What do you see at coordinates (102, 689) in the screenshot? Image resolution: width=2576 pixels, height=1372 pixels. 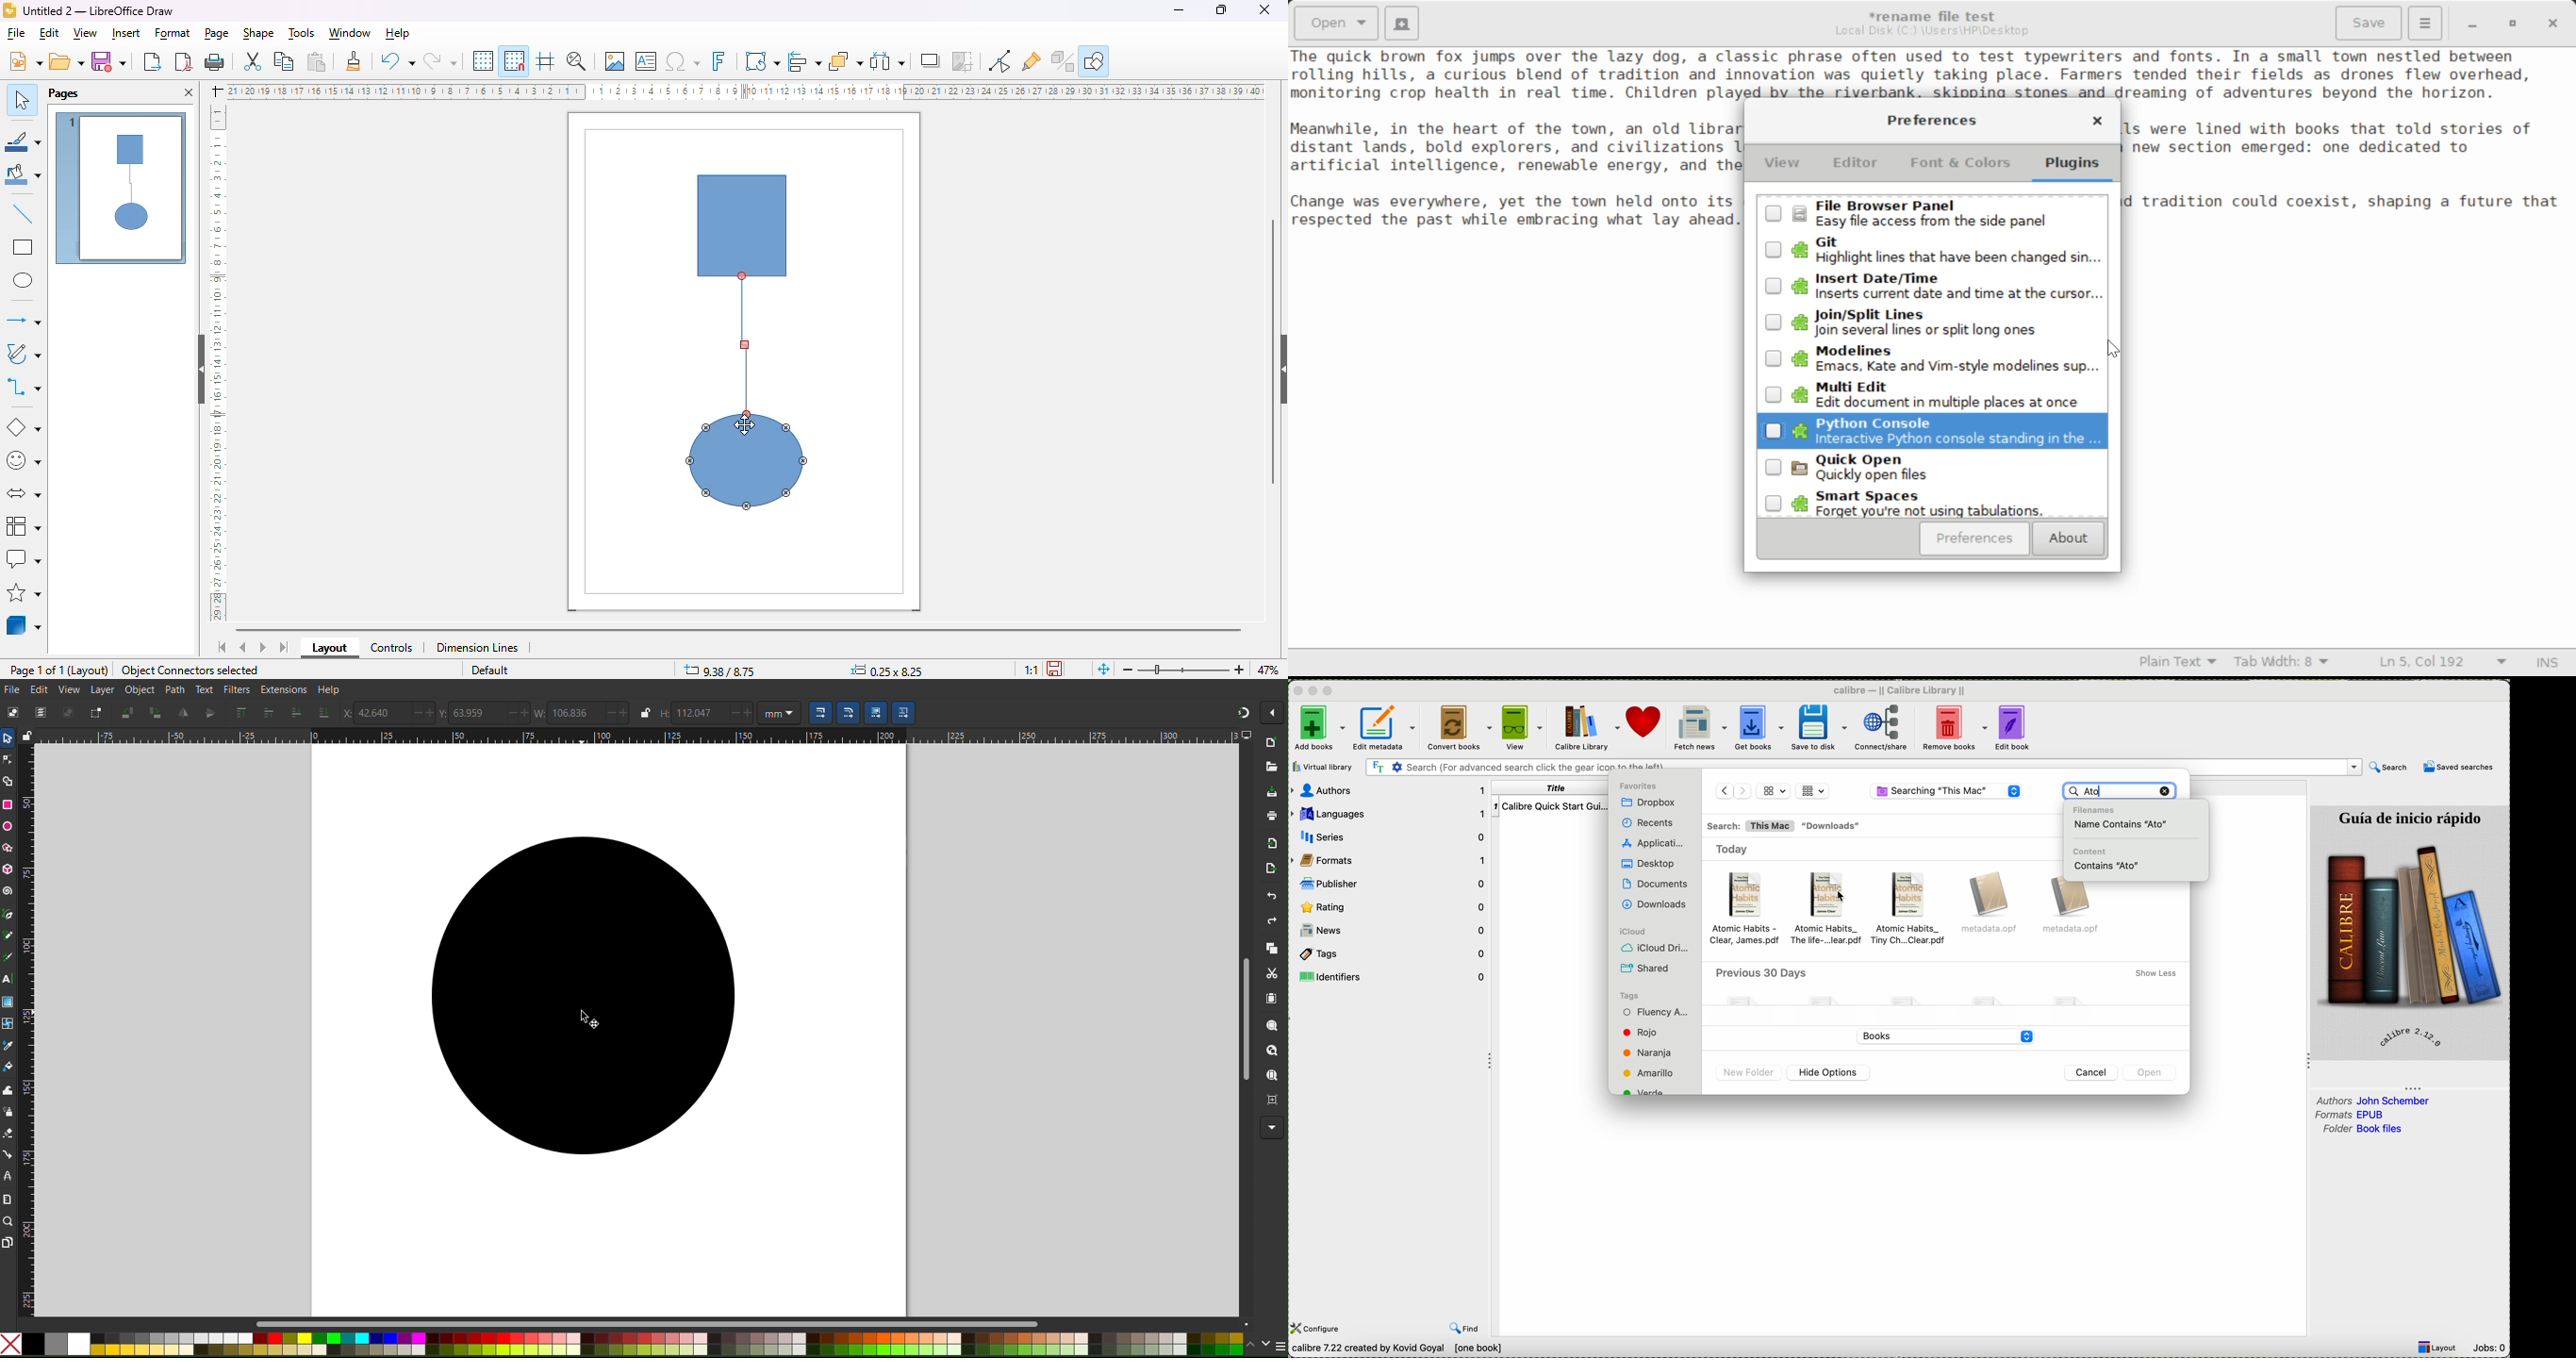 I see `Layer` at bounding box center [102, 689].